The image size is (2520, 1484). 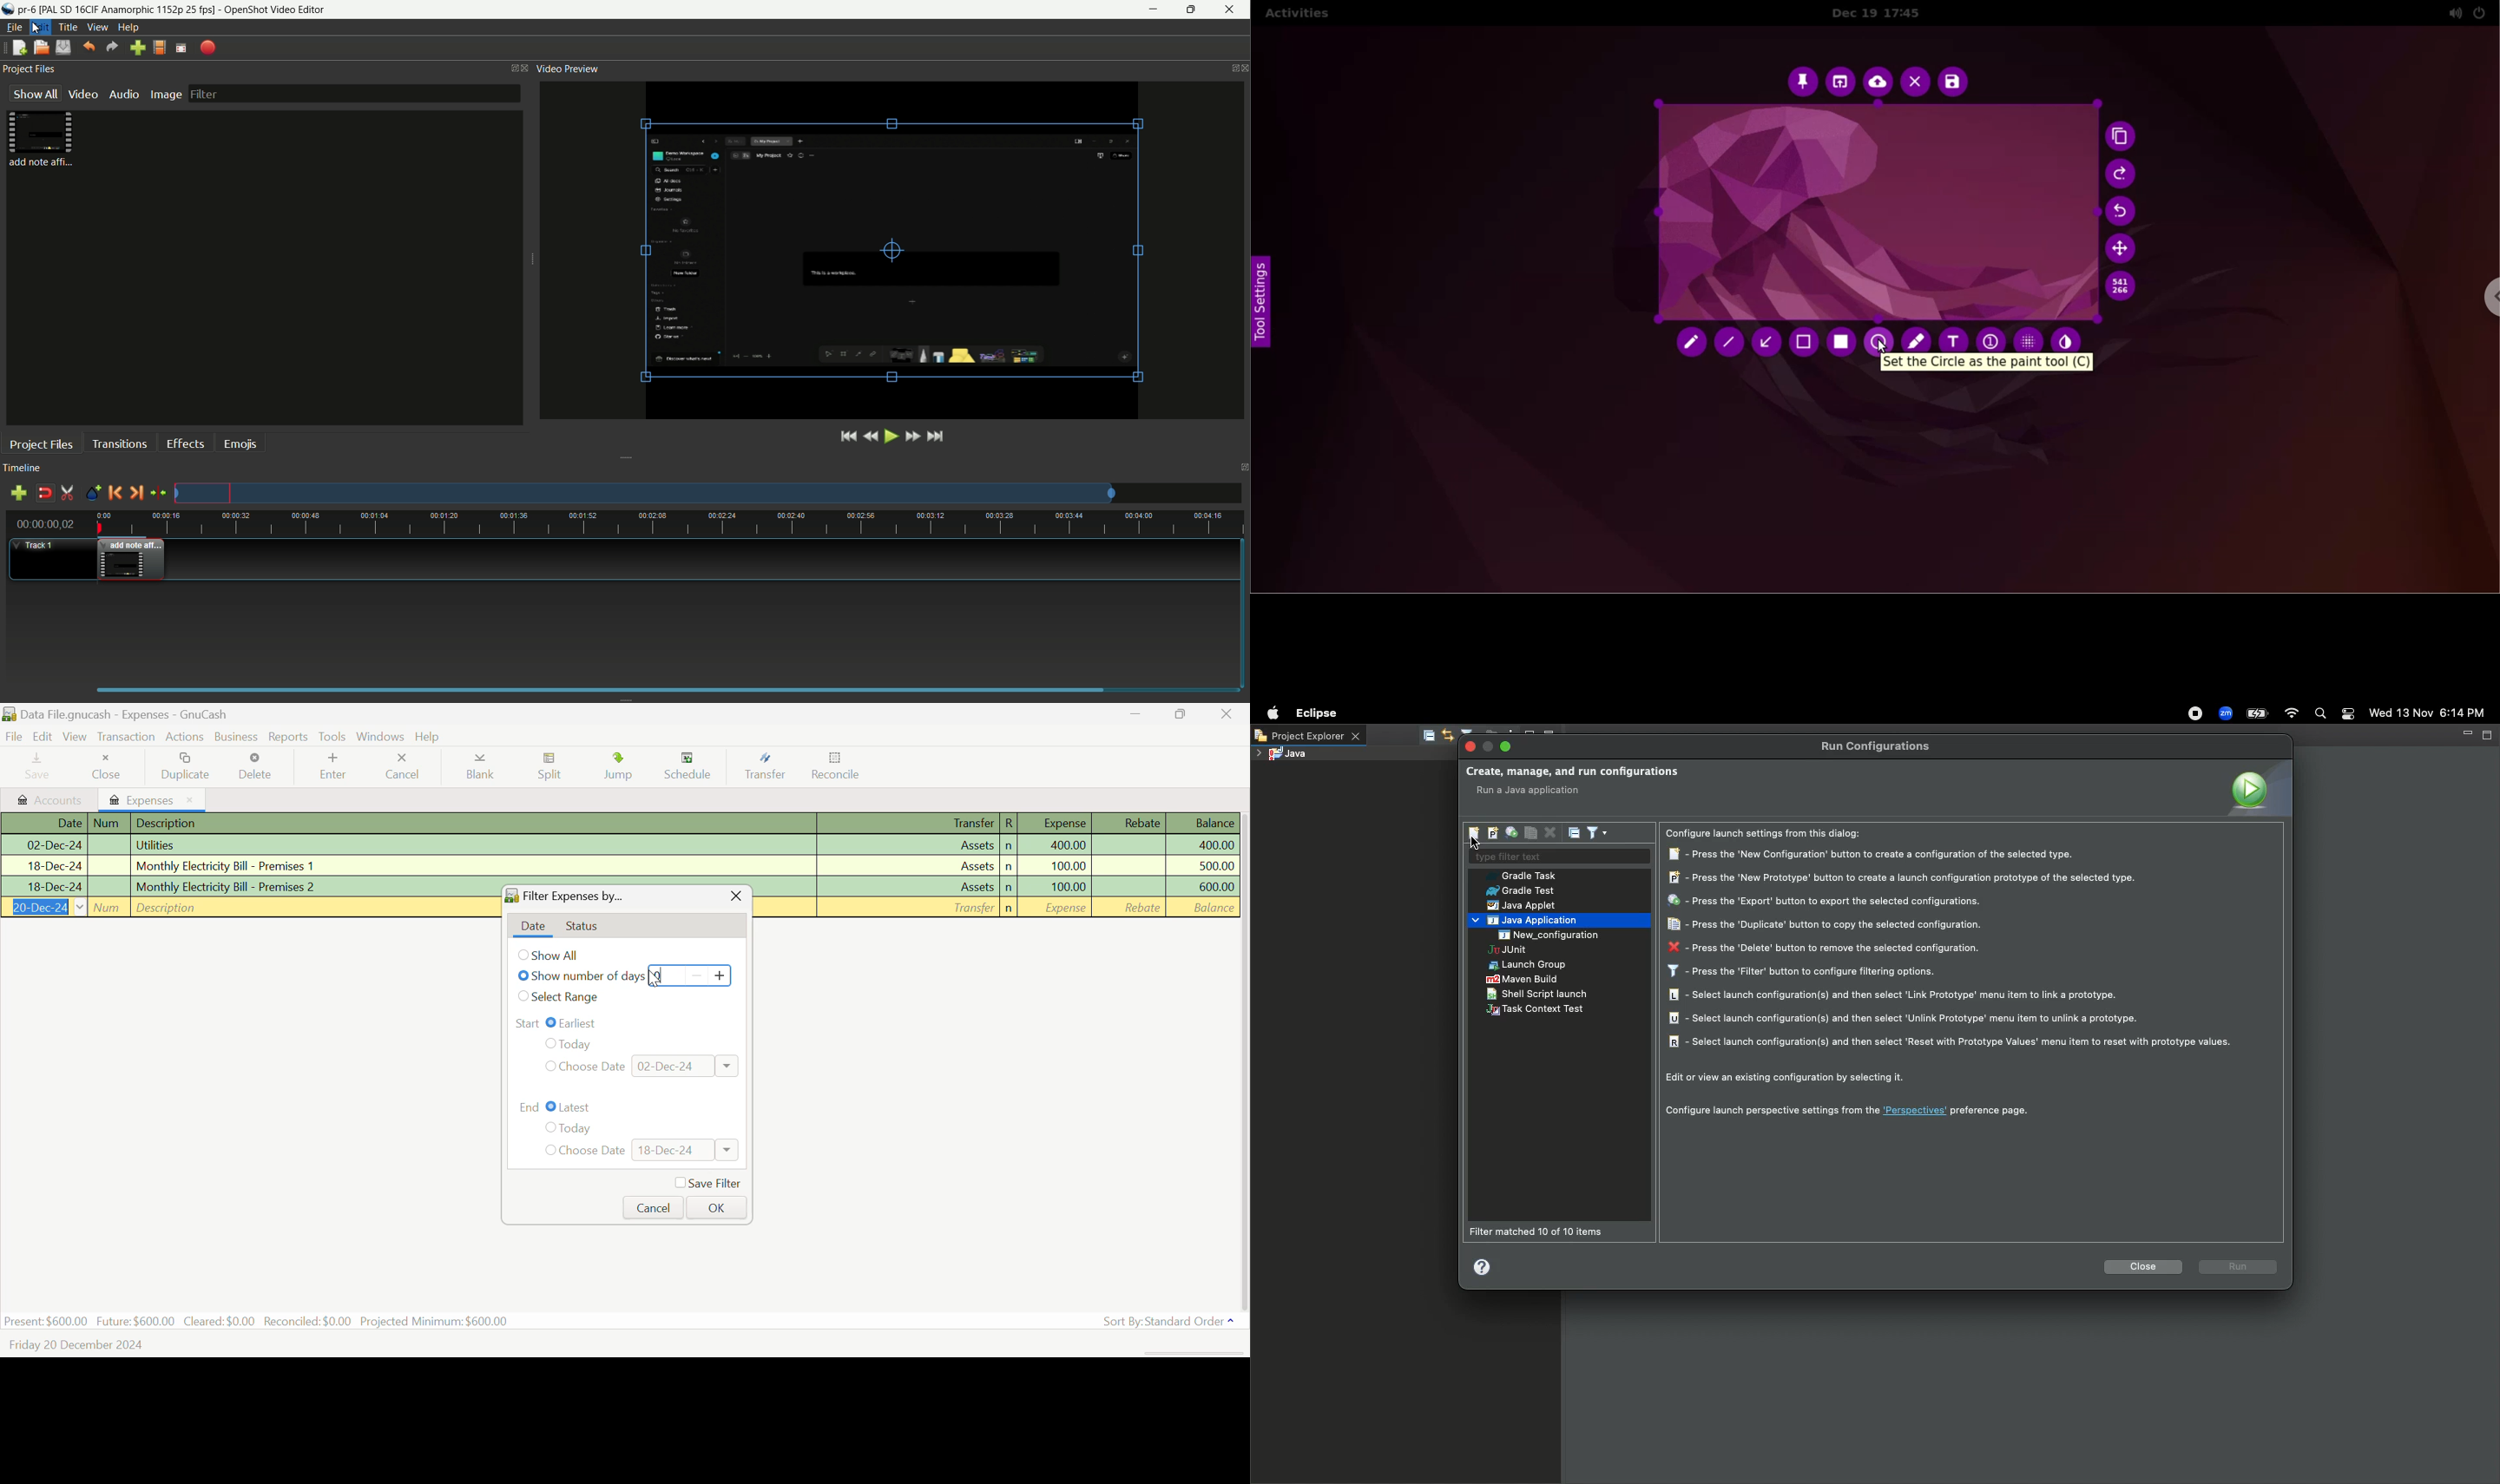 I want to click on Data File.gnucash - Expenses - GnuCash, so click(x=117, y=713).